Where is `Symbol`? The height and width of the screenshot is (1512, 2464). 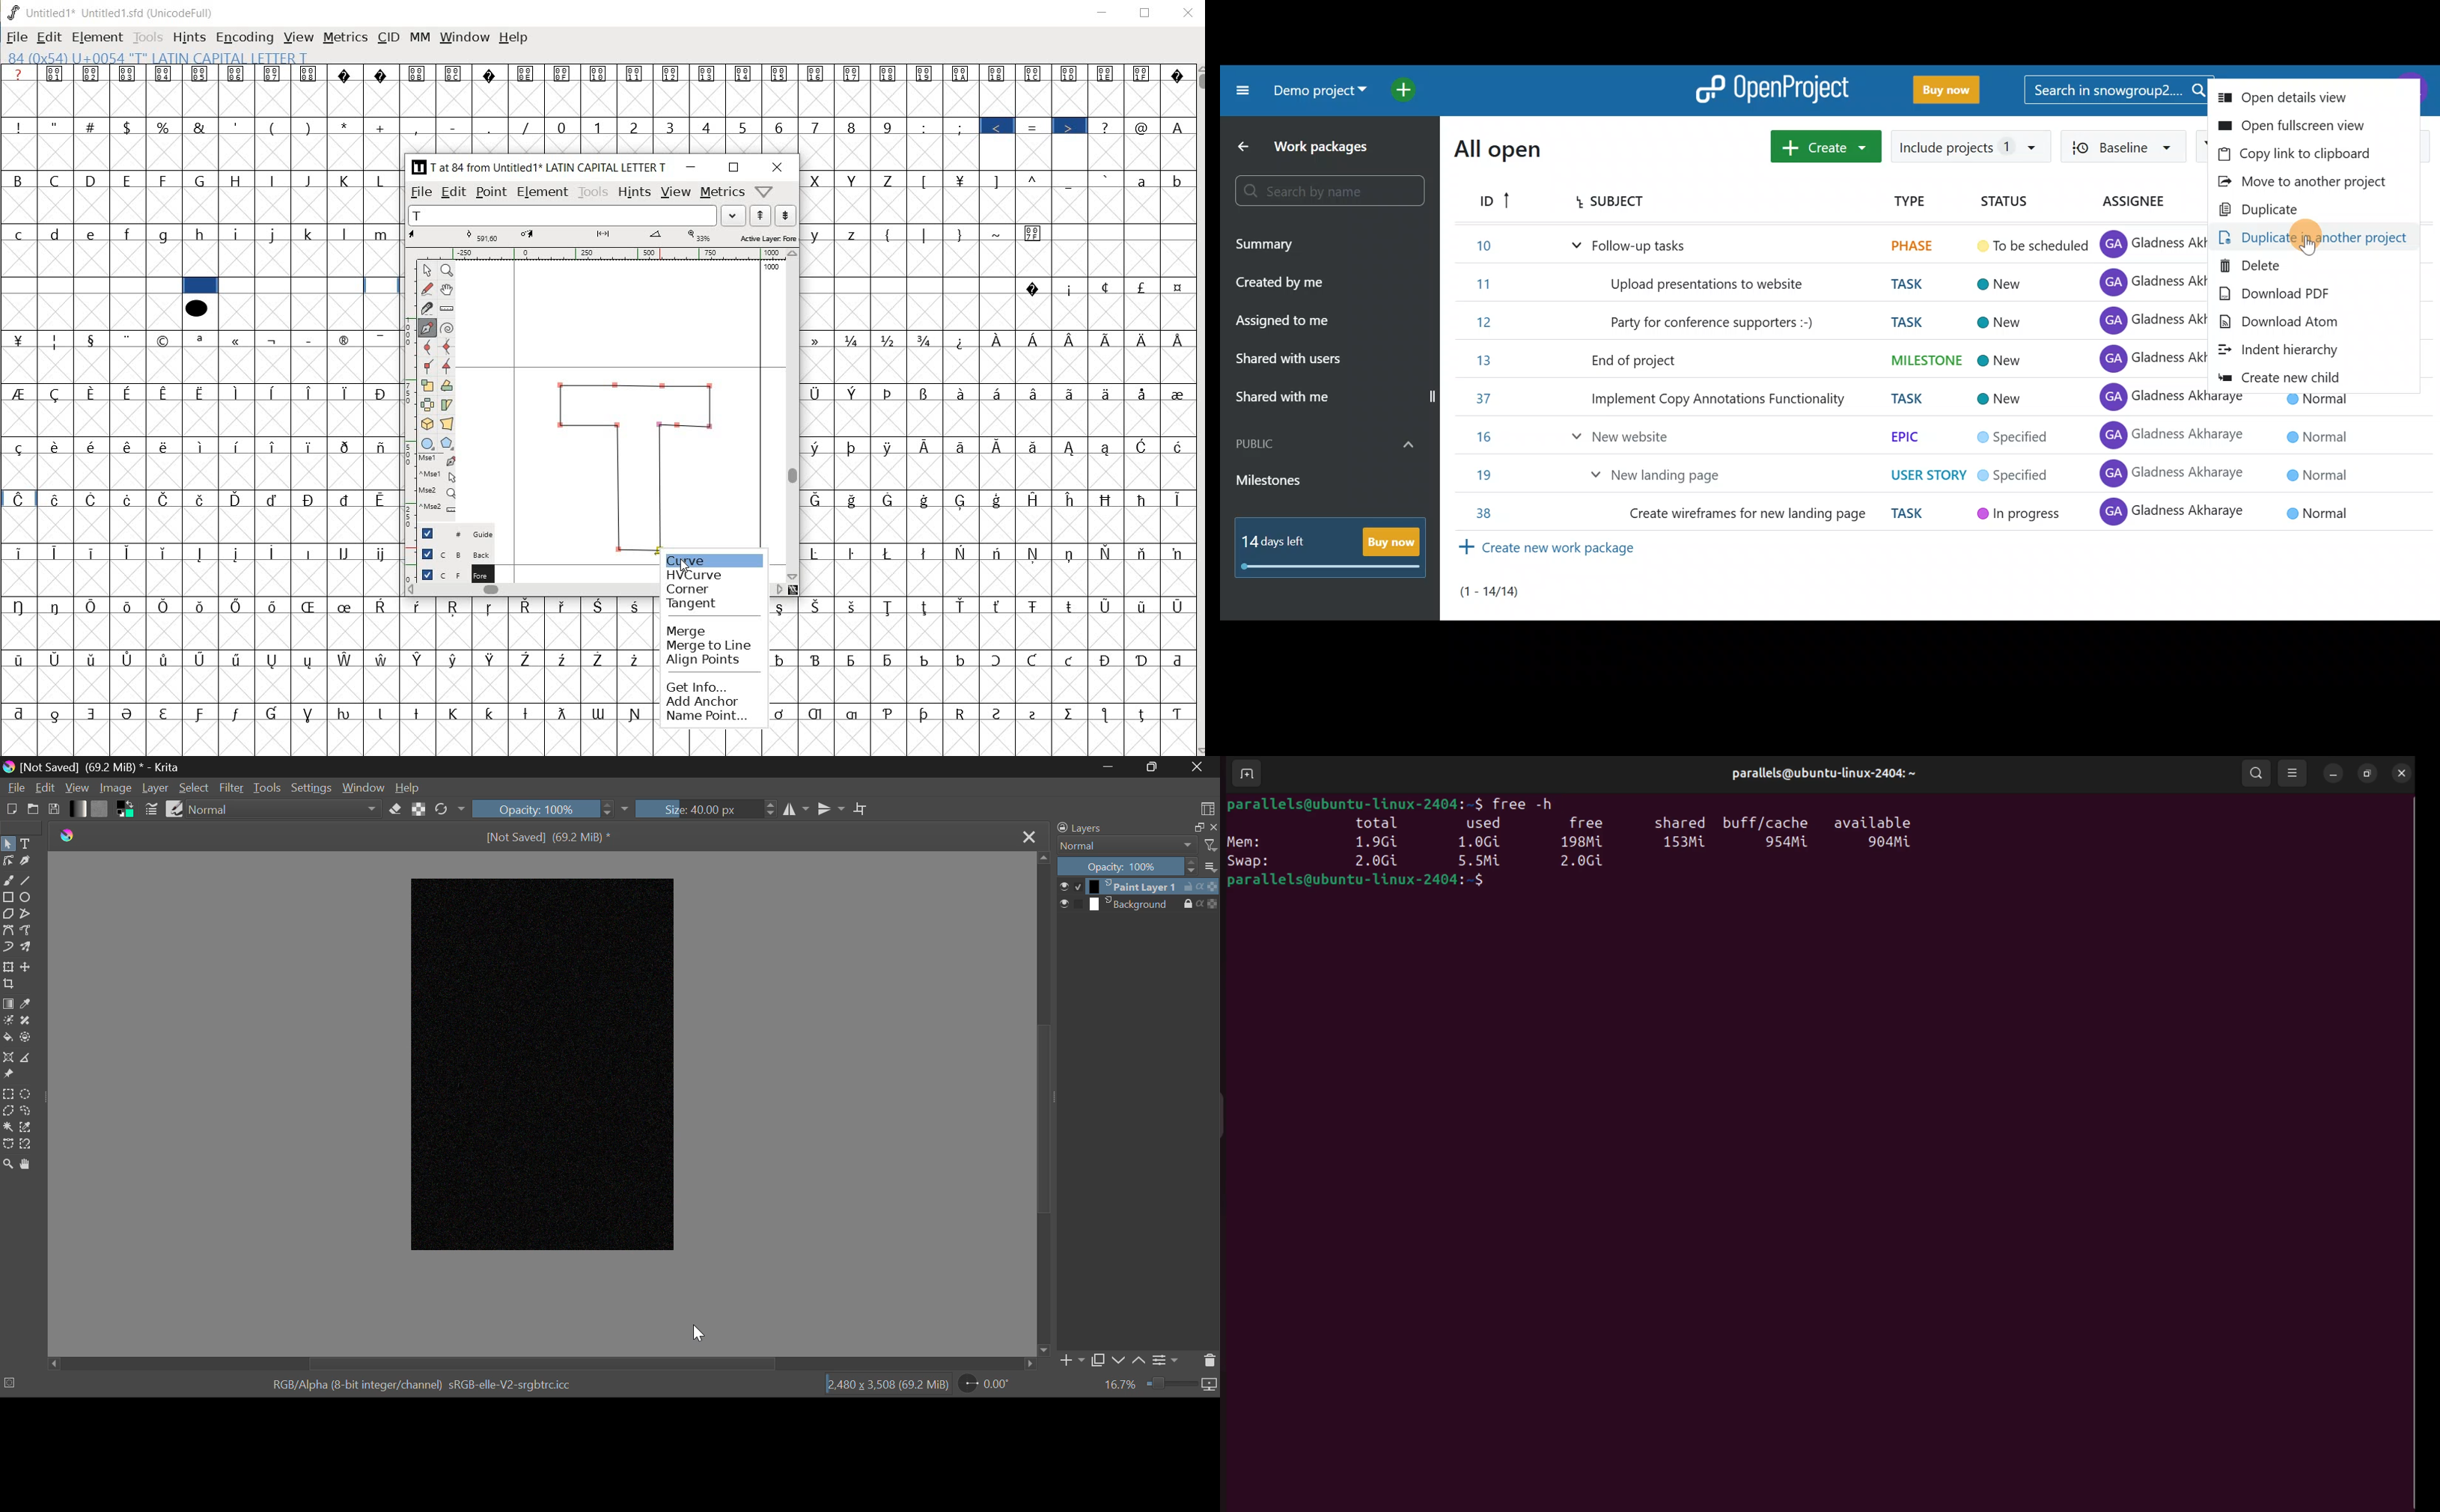 Symbol is located at coordinates (1070, 661).